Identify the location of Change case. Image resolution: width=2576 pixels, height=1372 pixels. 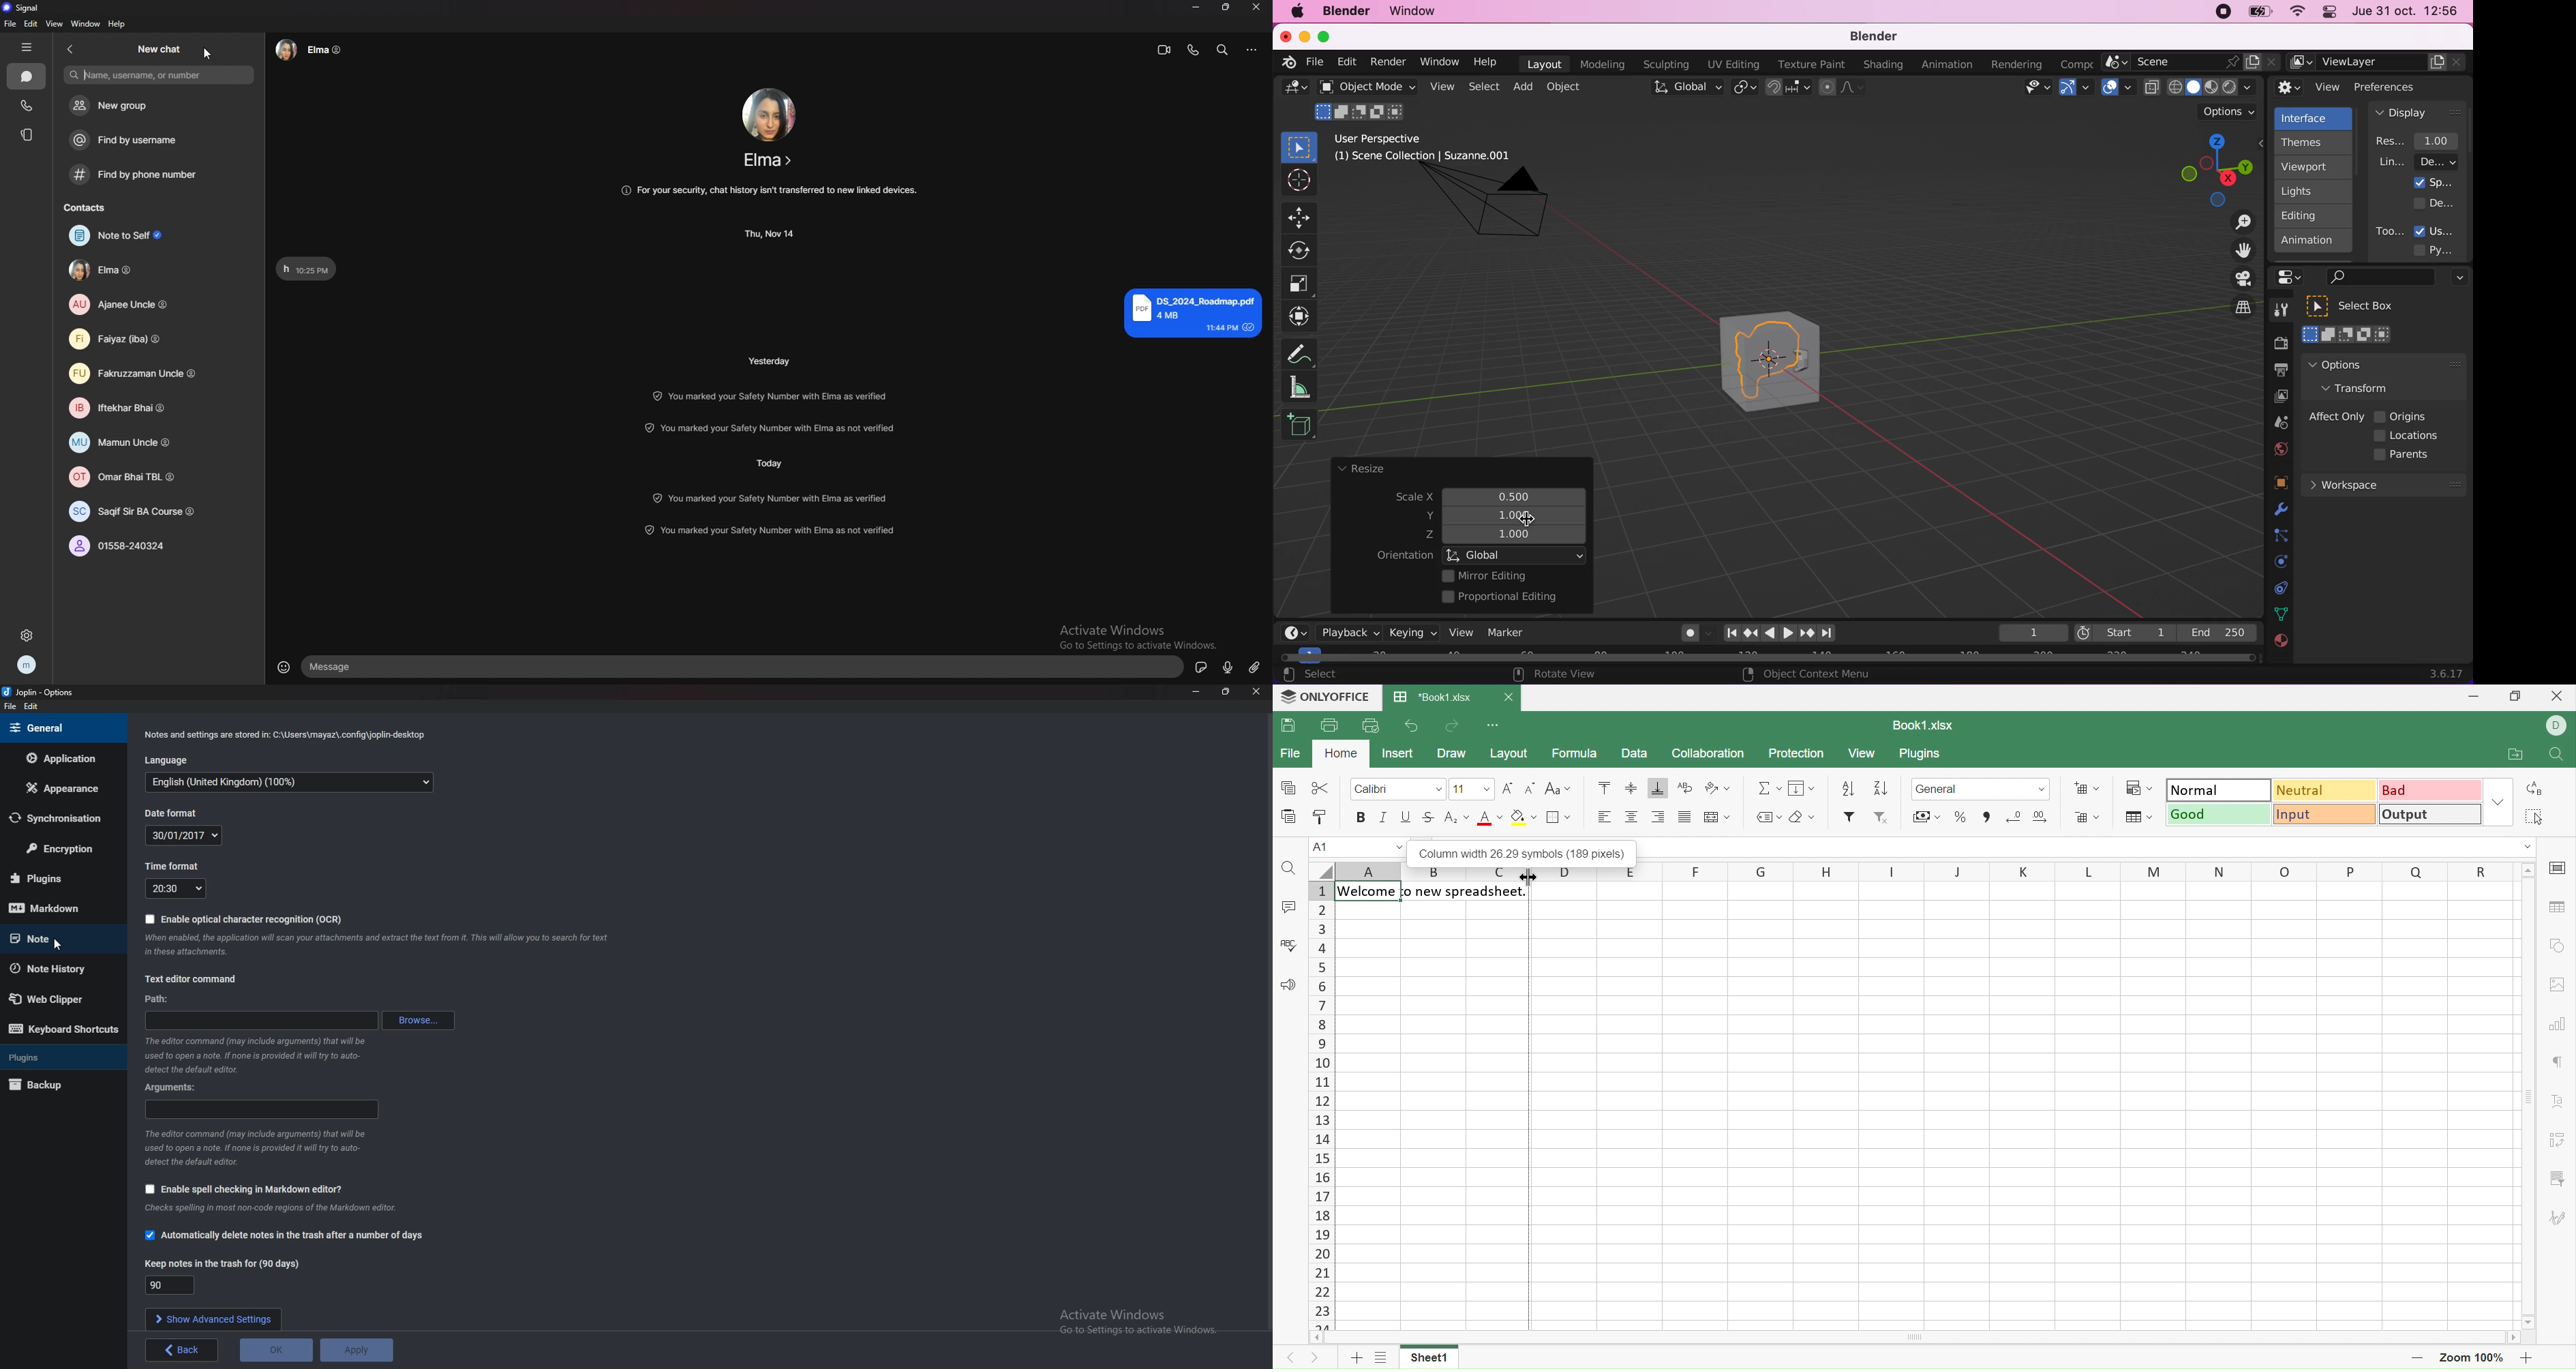
(1559, 788).